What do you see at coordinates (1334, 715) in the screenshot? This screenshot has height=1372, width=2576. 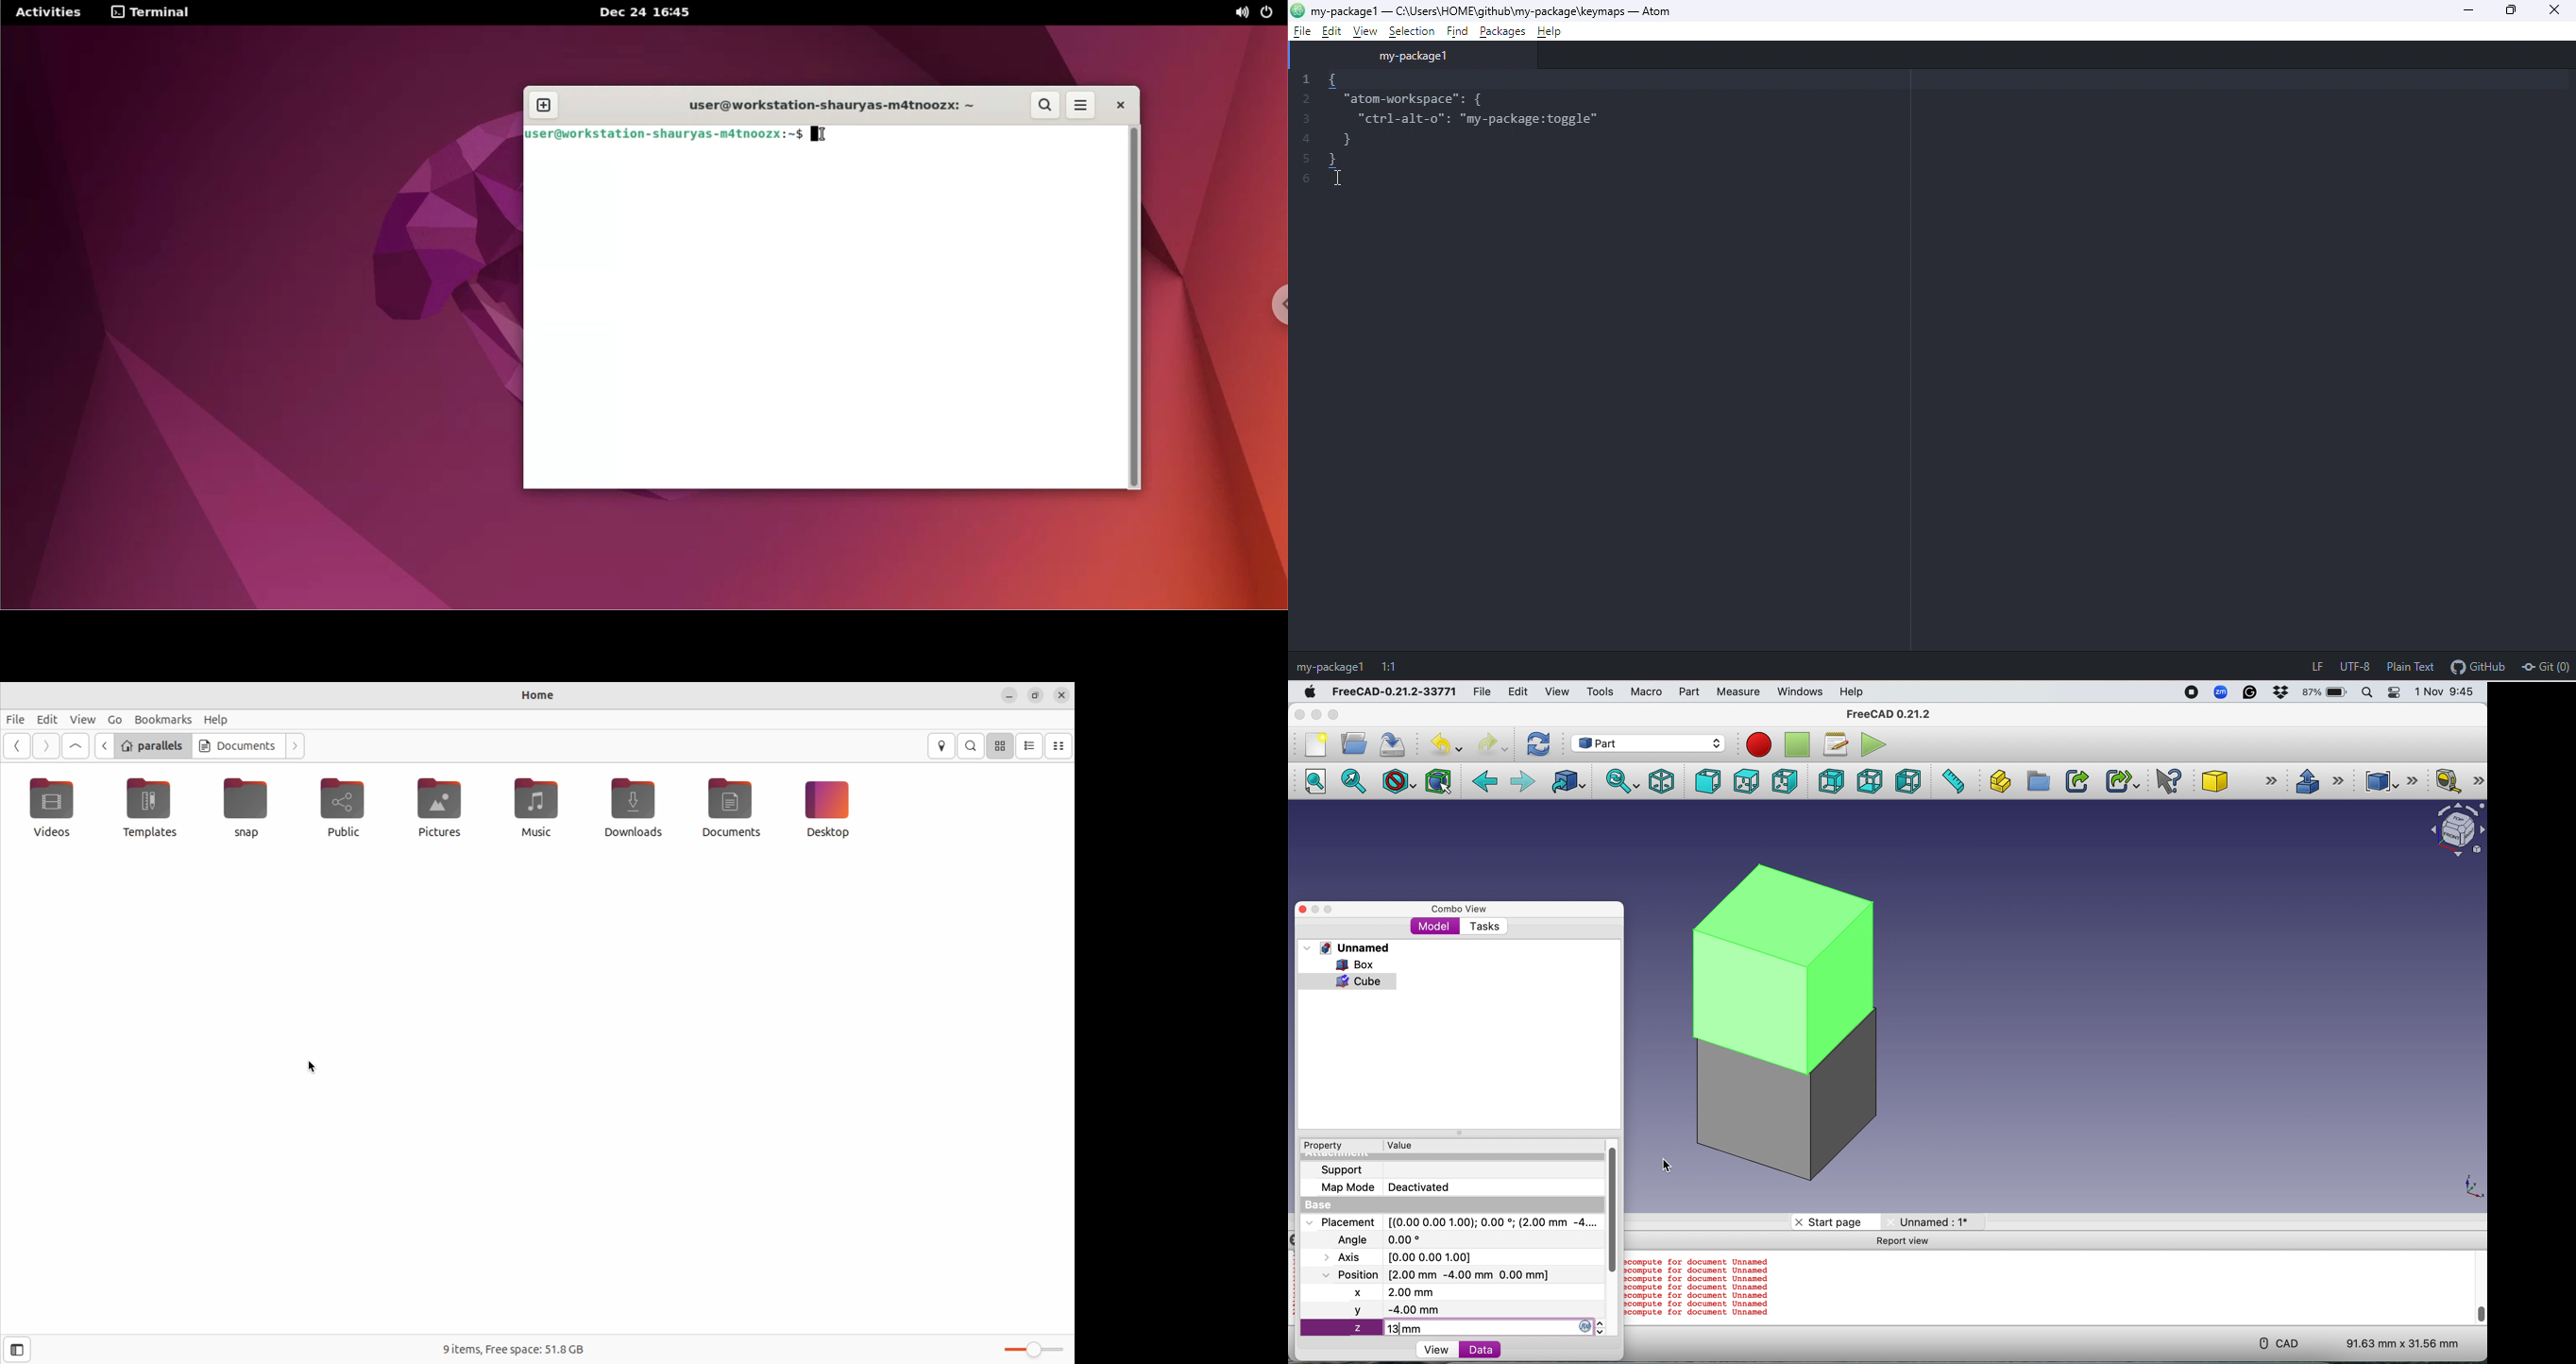 I see `Maximise` at bounding box center [1334, 715].